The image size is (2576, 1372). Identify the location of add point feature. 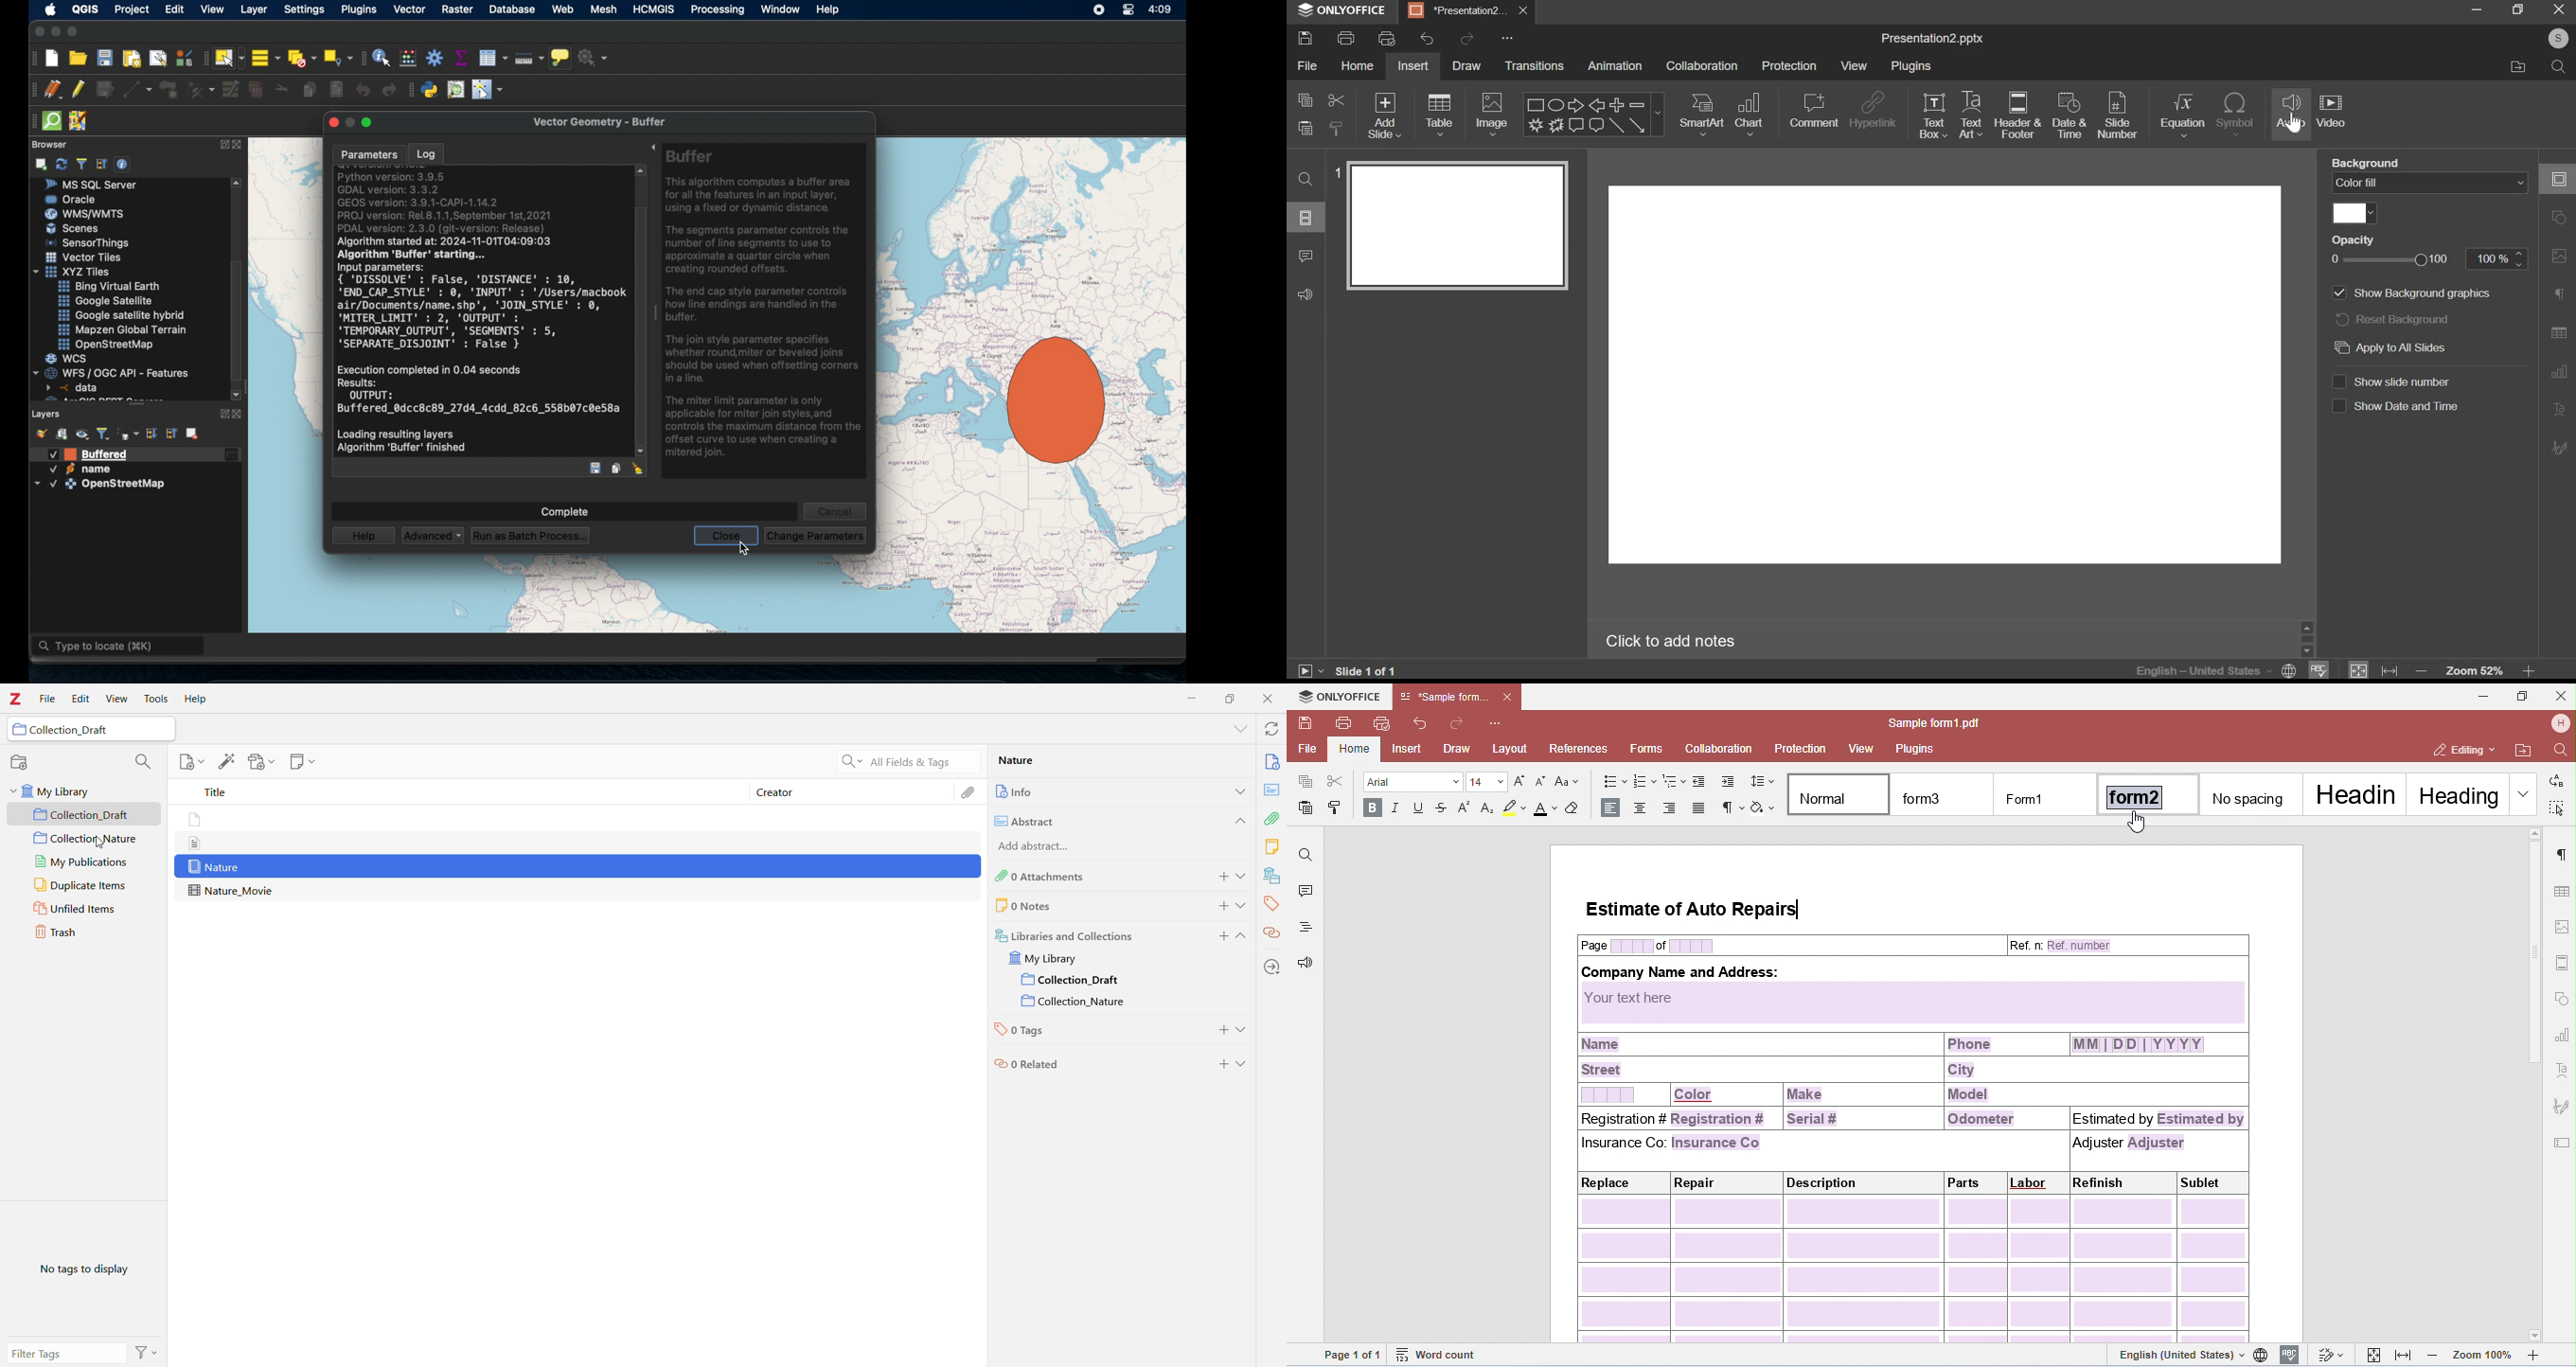
(170, 89).